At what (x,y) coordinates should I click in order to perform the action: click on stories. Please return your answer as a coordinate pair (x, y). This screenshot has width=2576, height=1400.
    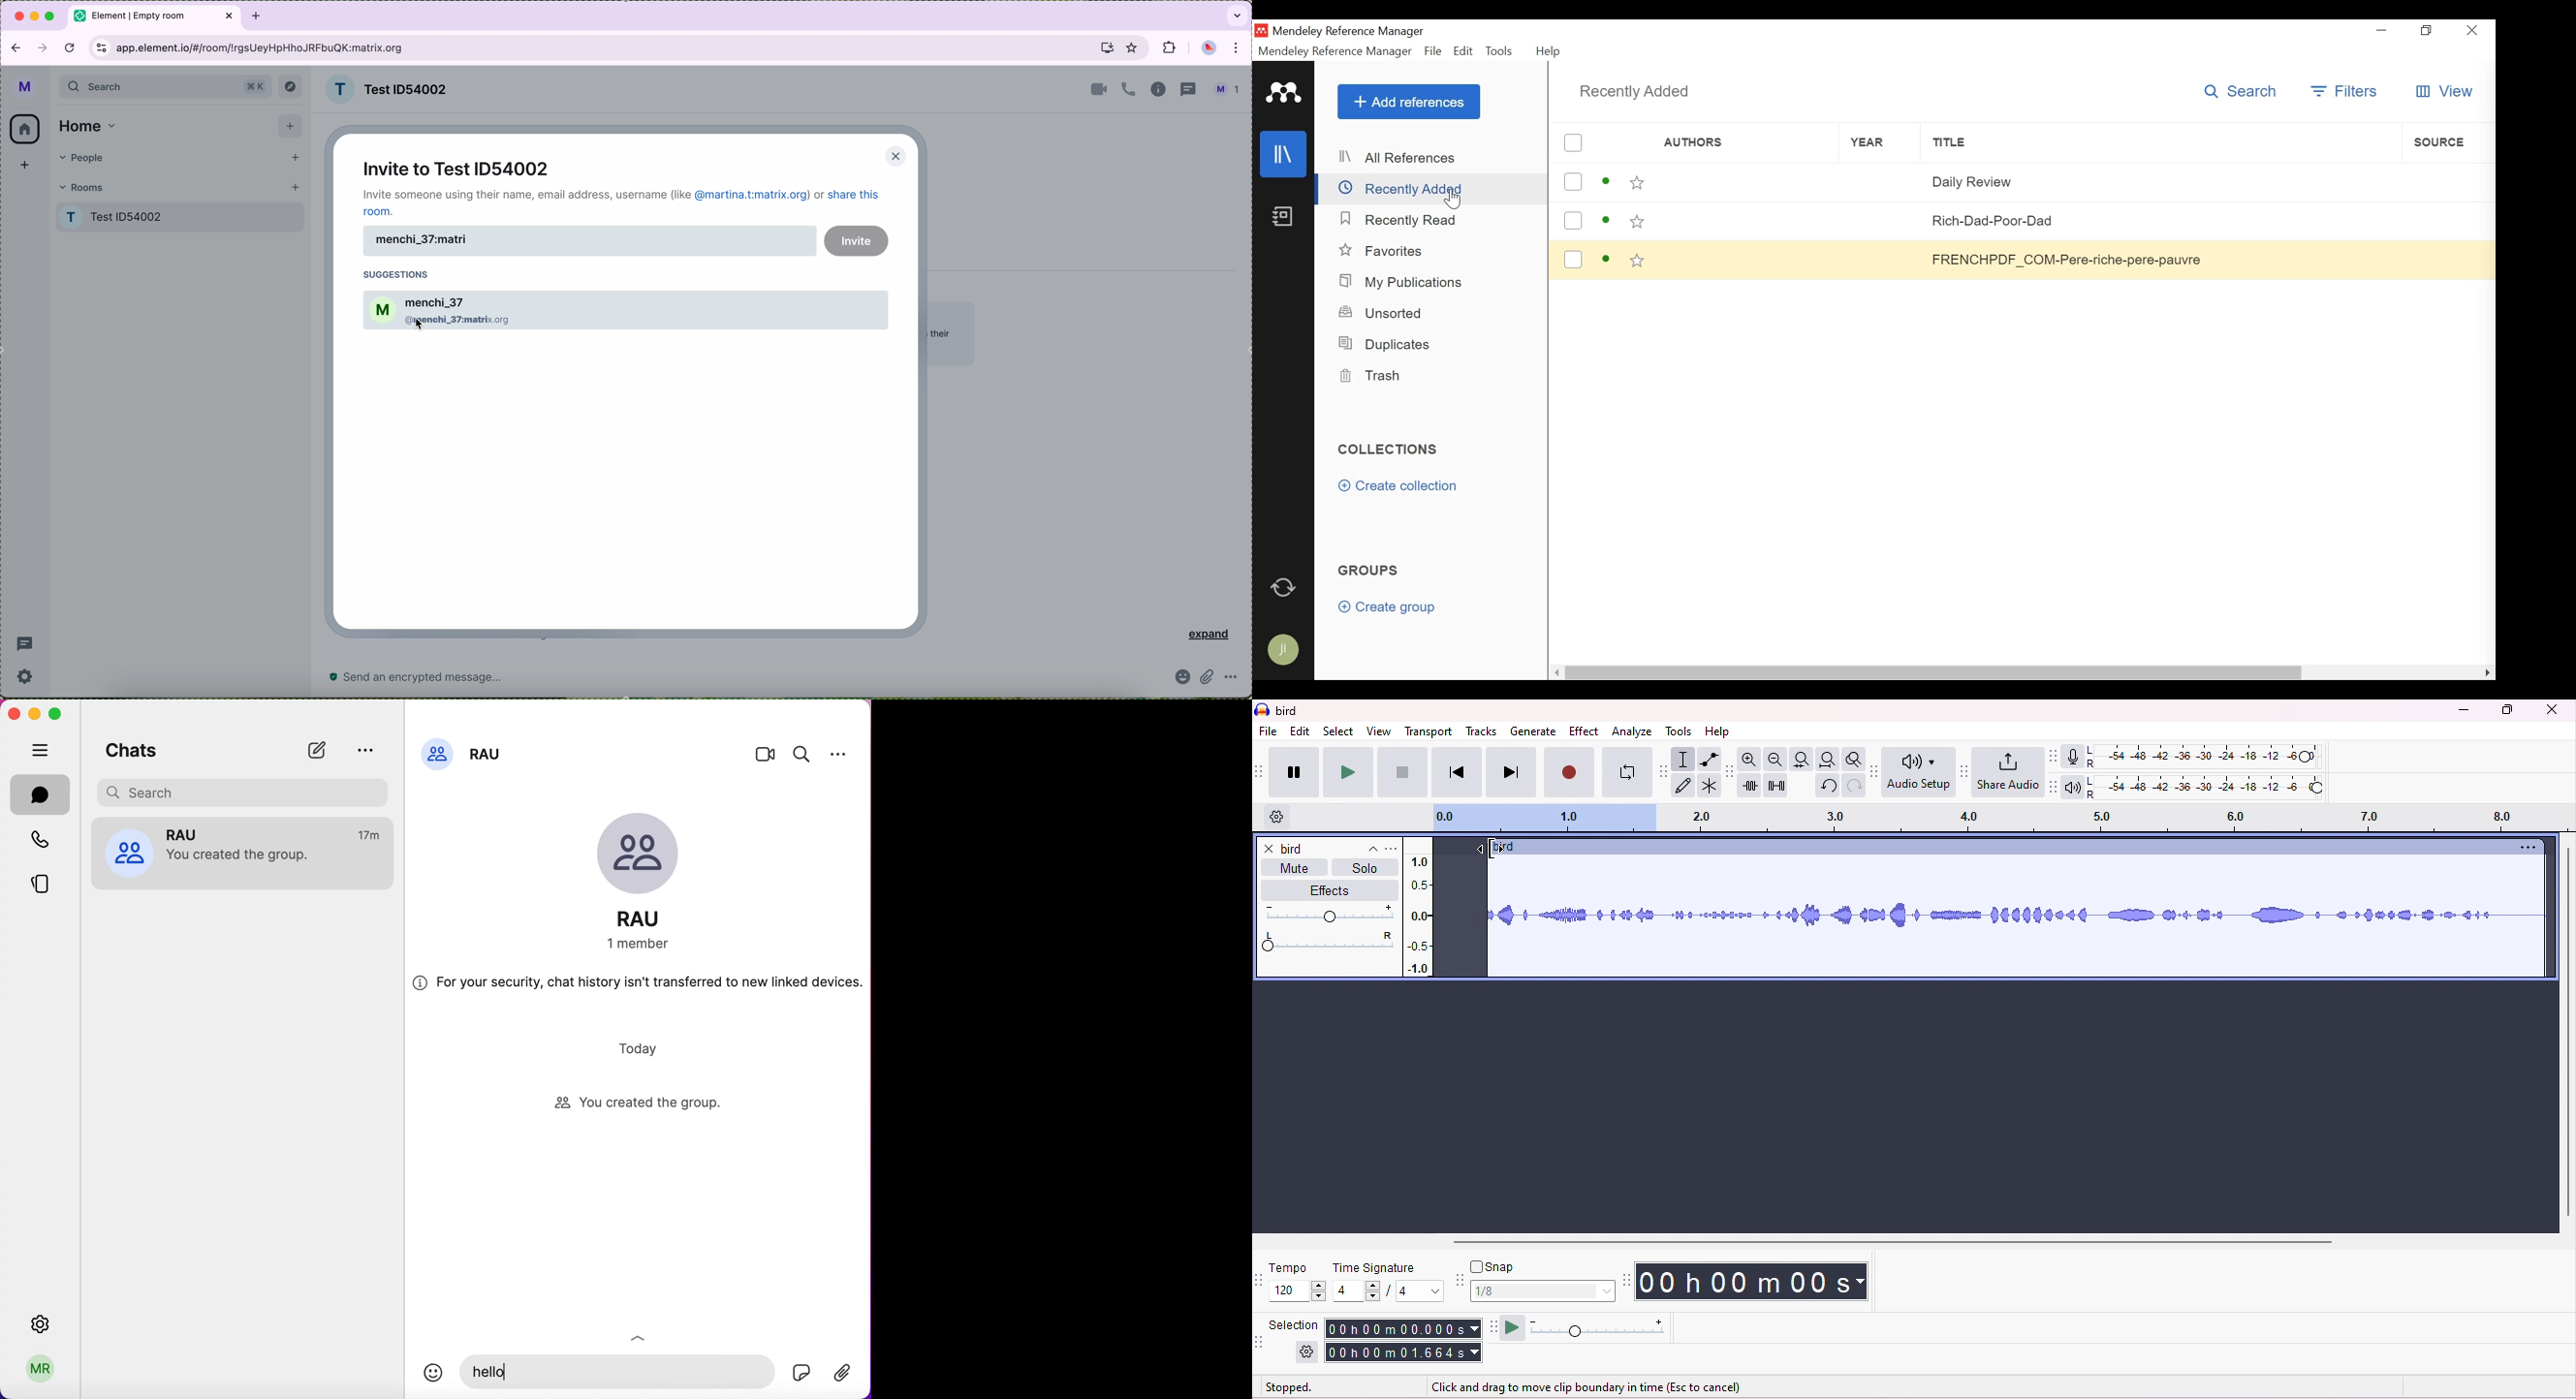
    Looking at the image, I should click on (48, 880).